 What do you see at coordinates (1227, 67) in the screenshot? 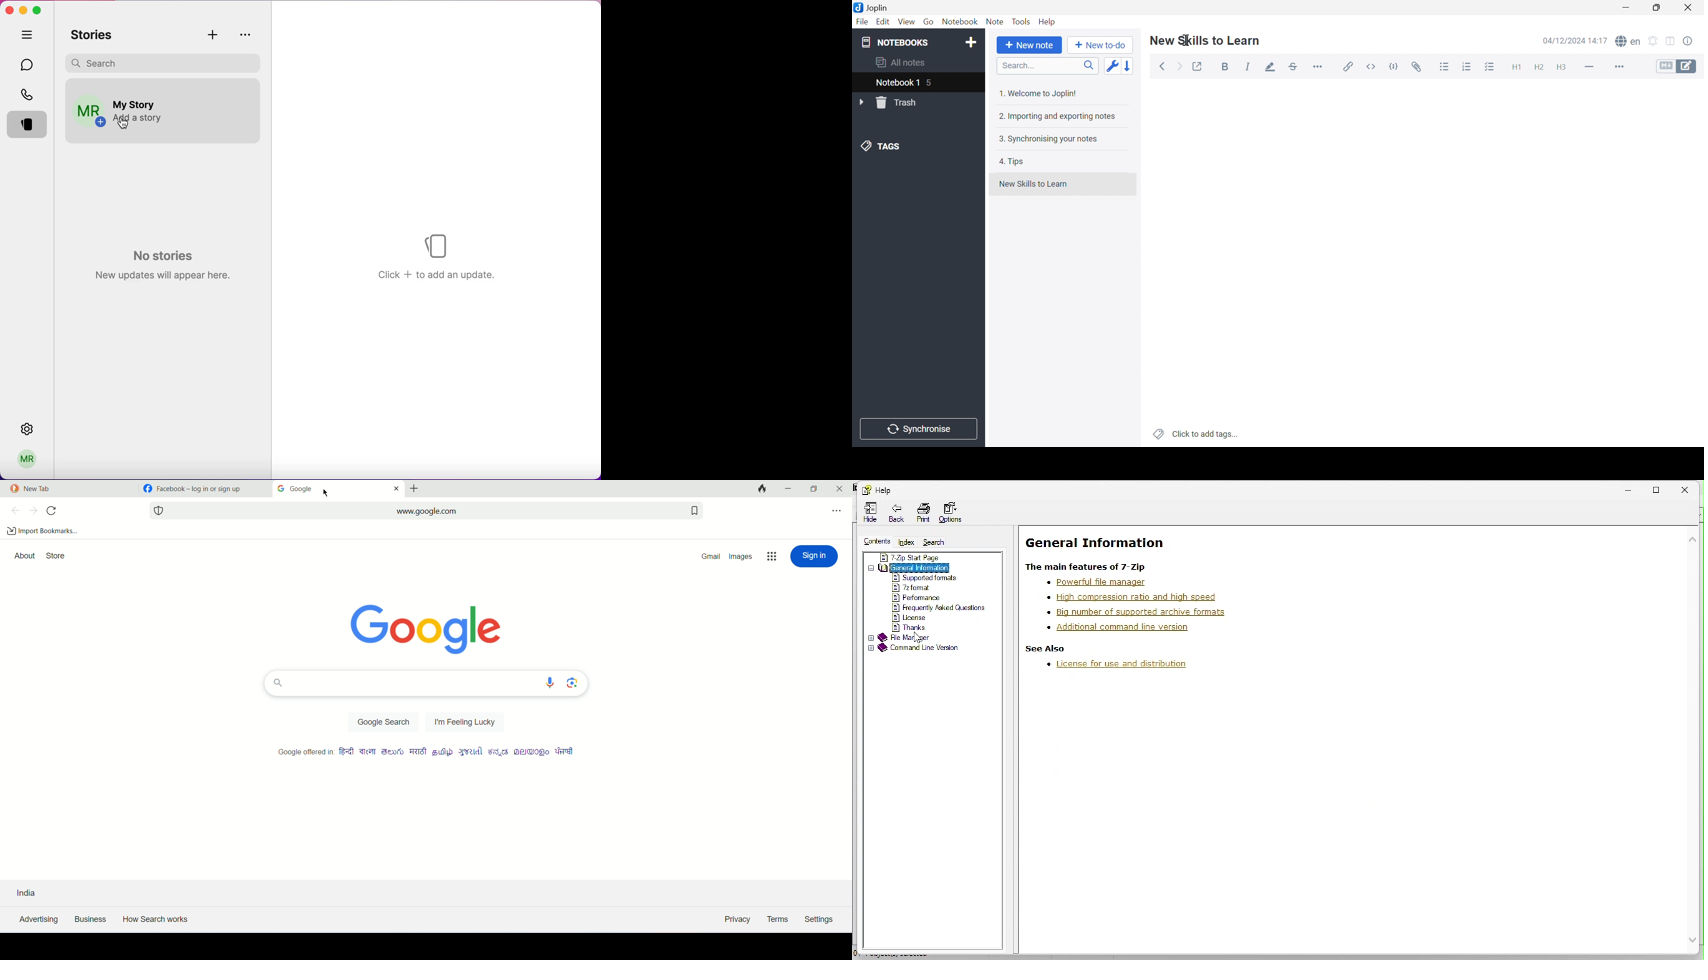
I see `Bold` at bounding box center [1227, 67].